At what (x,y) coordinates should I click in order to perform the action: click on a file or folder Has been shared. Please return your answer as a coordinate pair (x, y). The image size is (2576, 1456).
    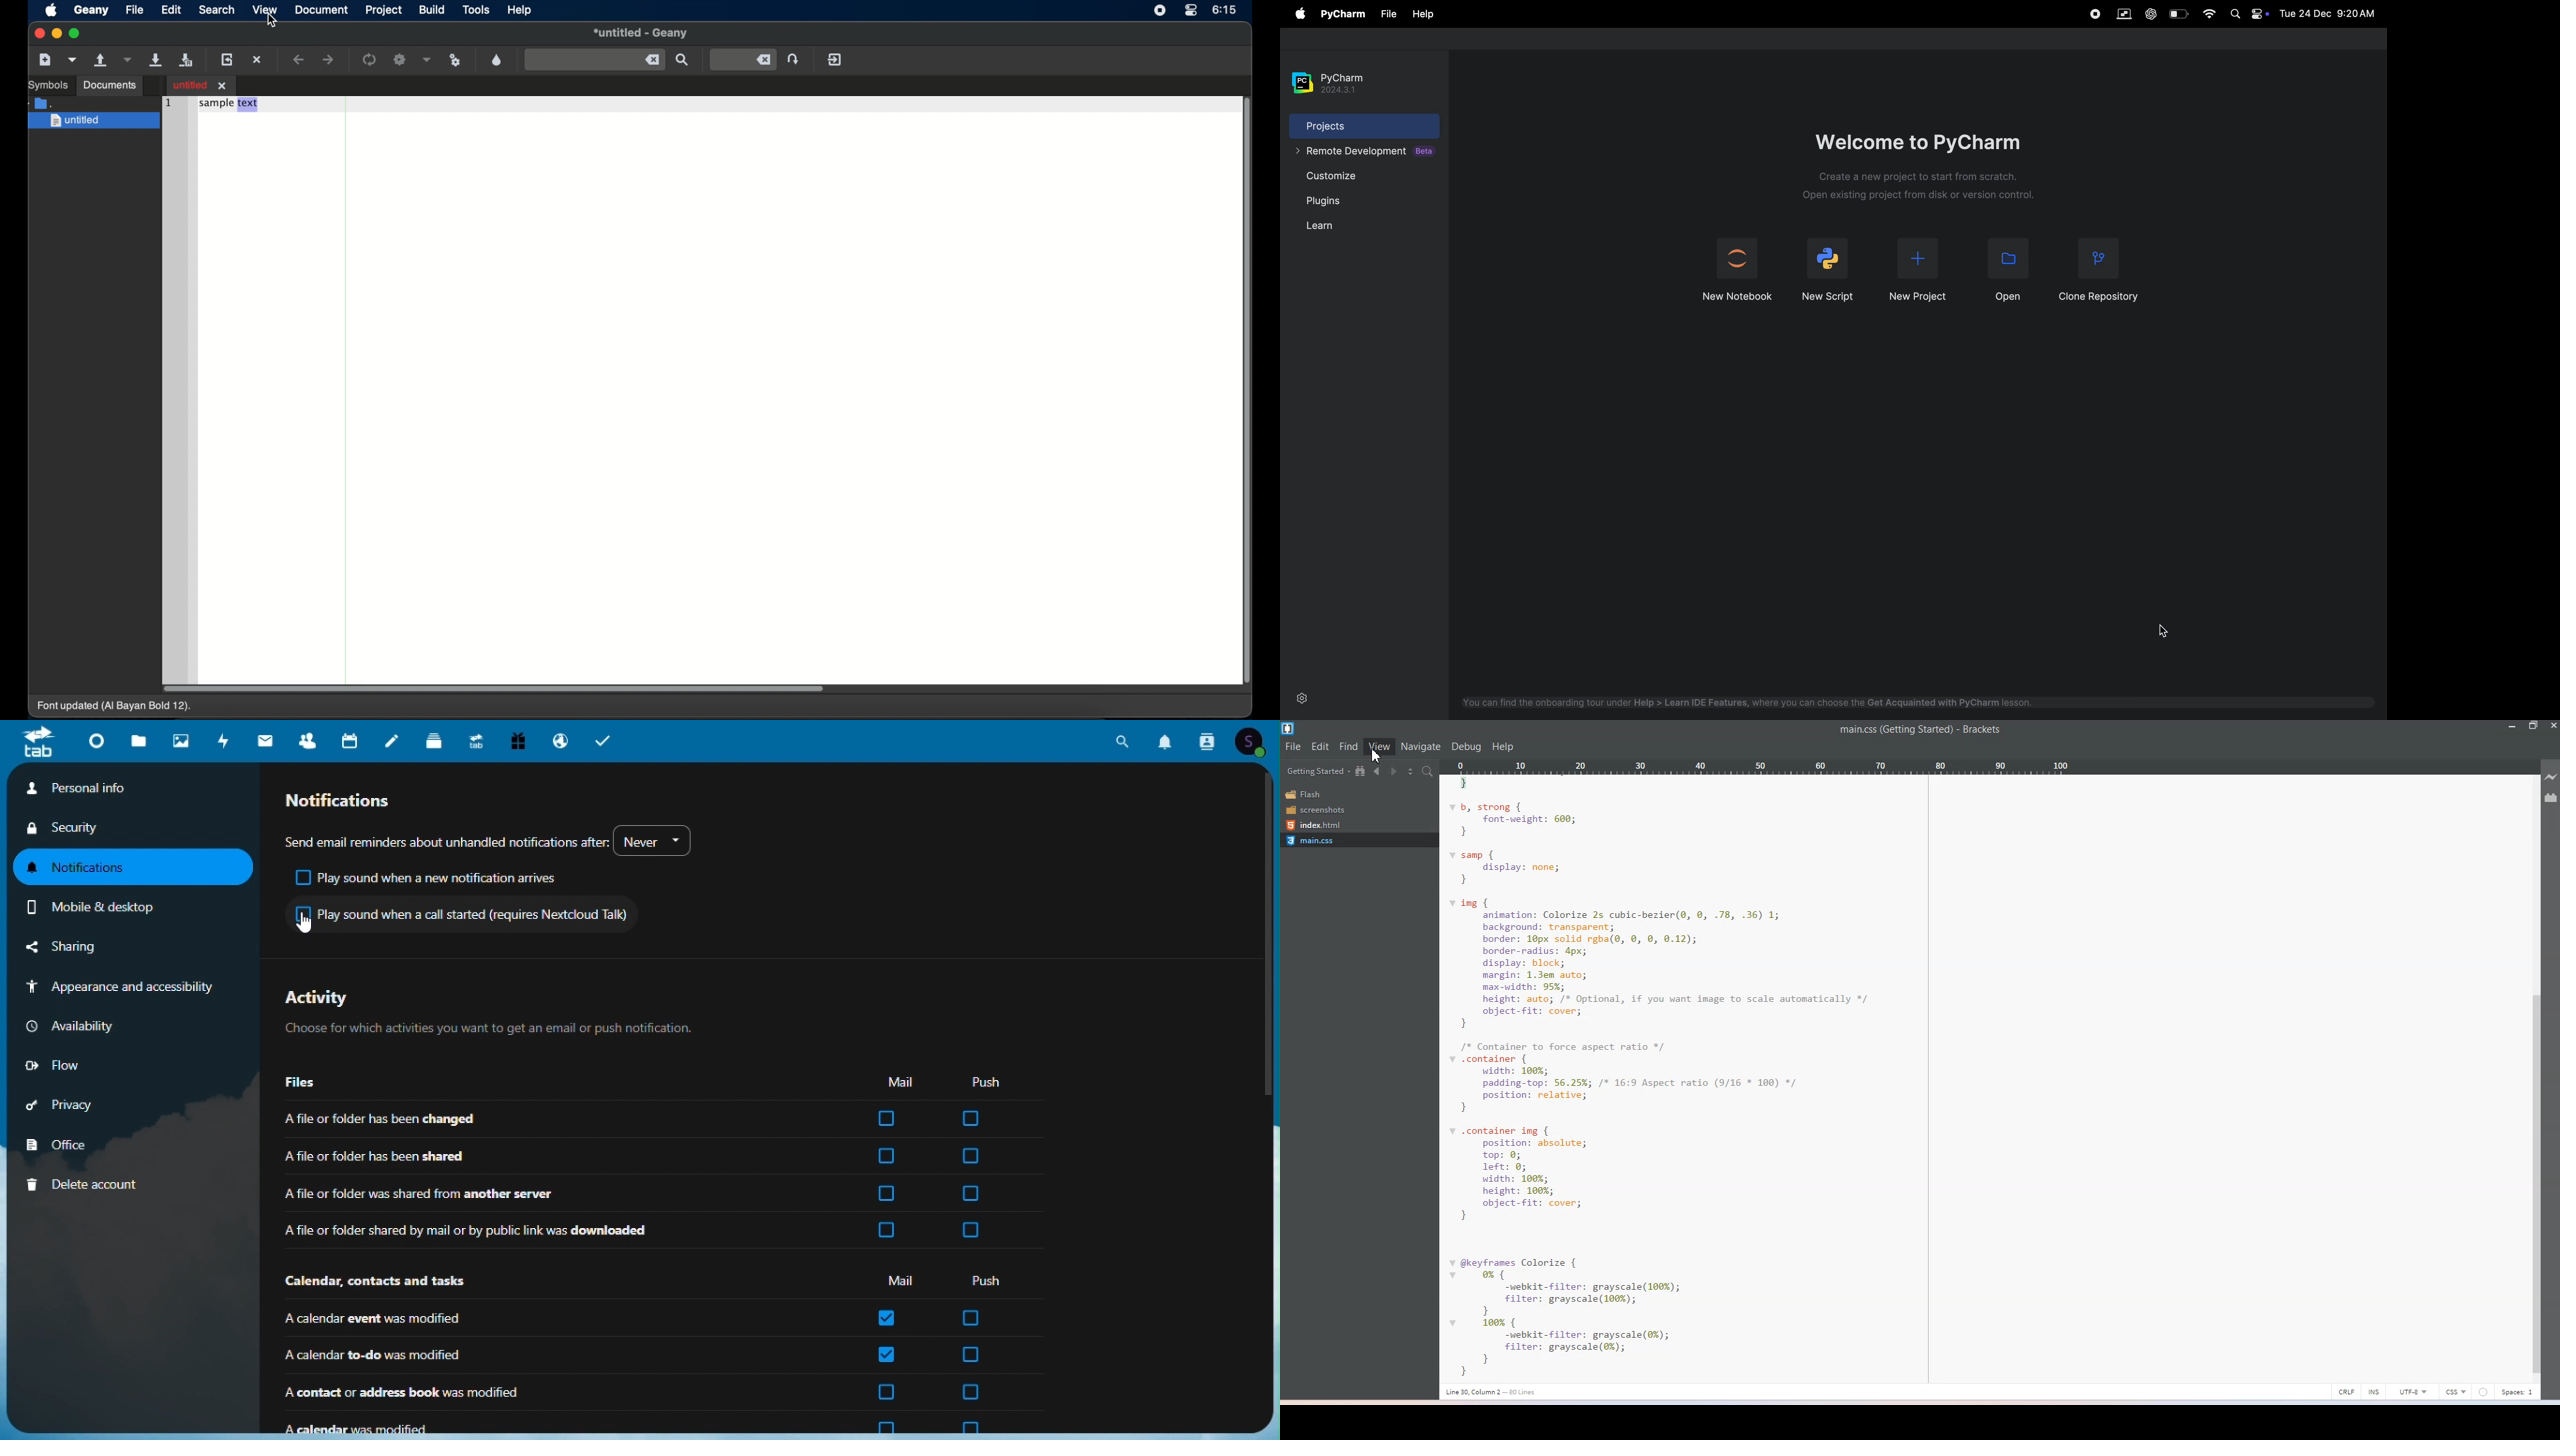
    Looking at the image, I should click on (562, 1155).